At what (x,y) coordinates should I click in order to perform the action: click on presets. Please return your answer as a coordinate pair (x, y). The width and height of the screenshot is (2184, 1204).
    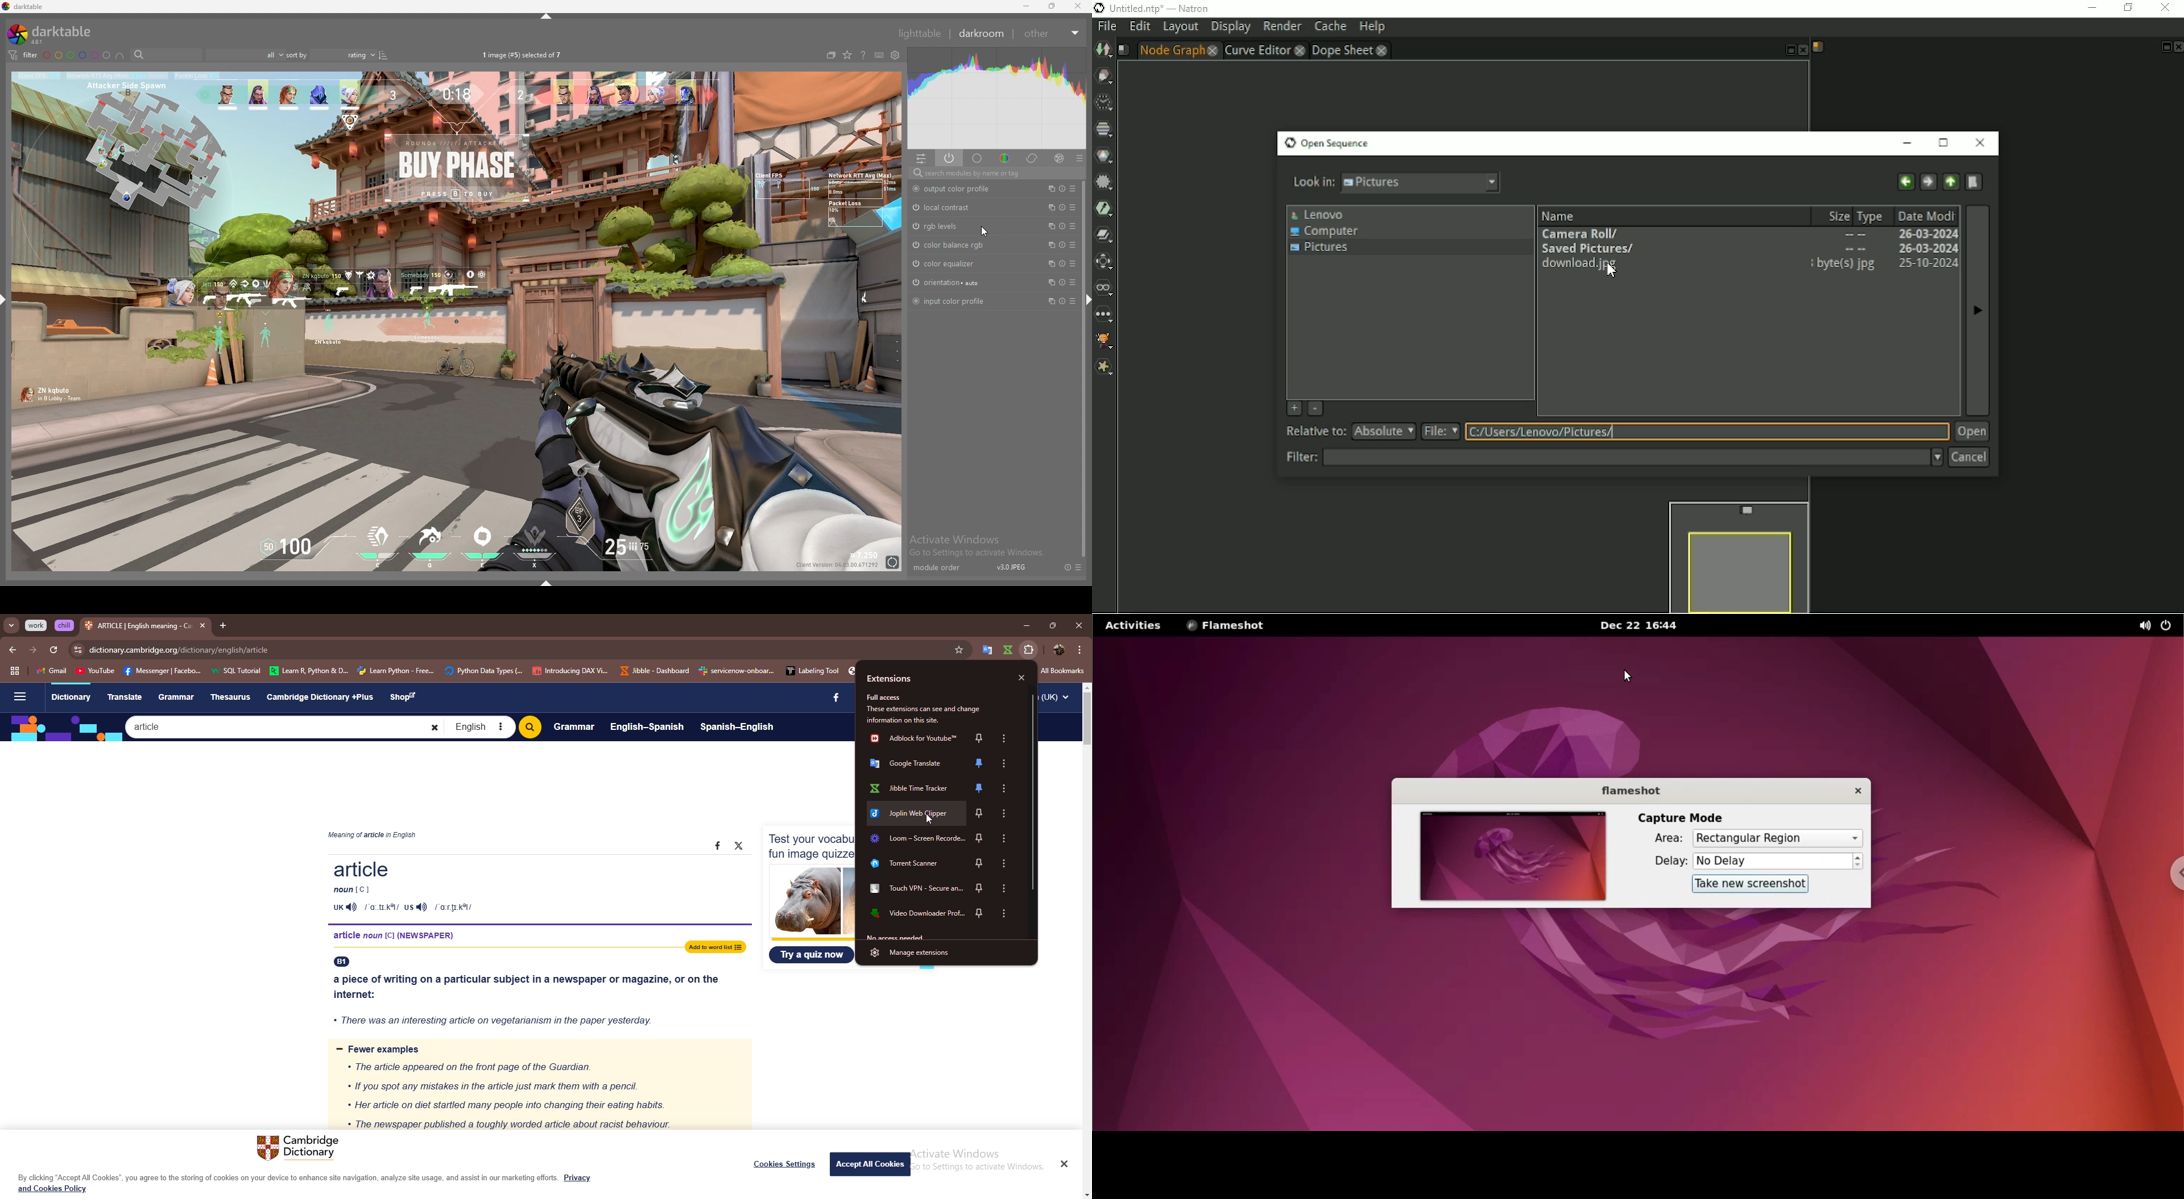
    Looking at the image, I should click on (1072, 264).